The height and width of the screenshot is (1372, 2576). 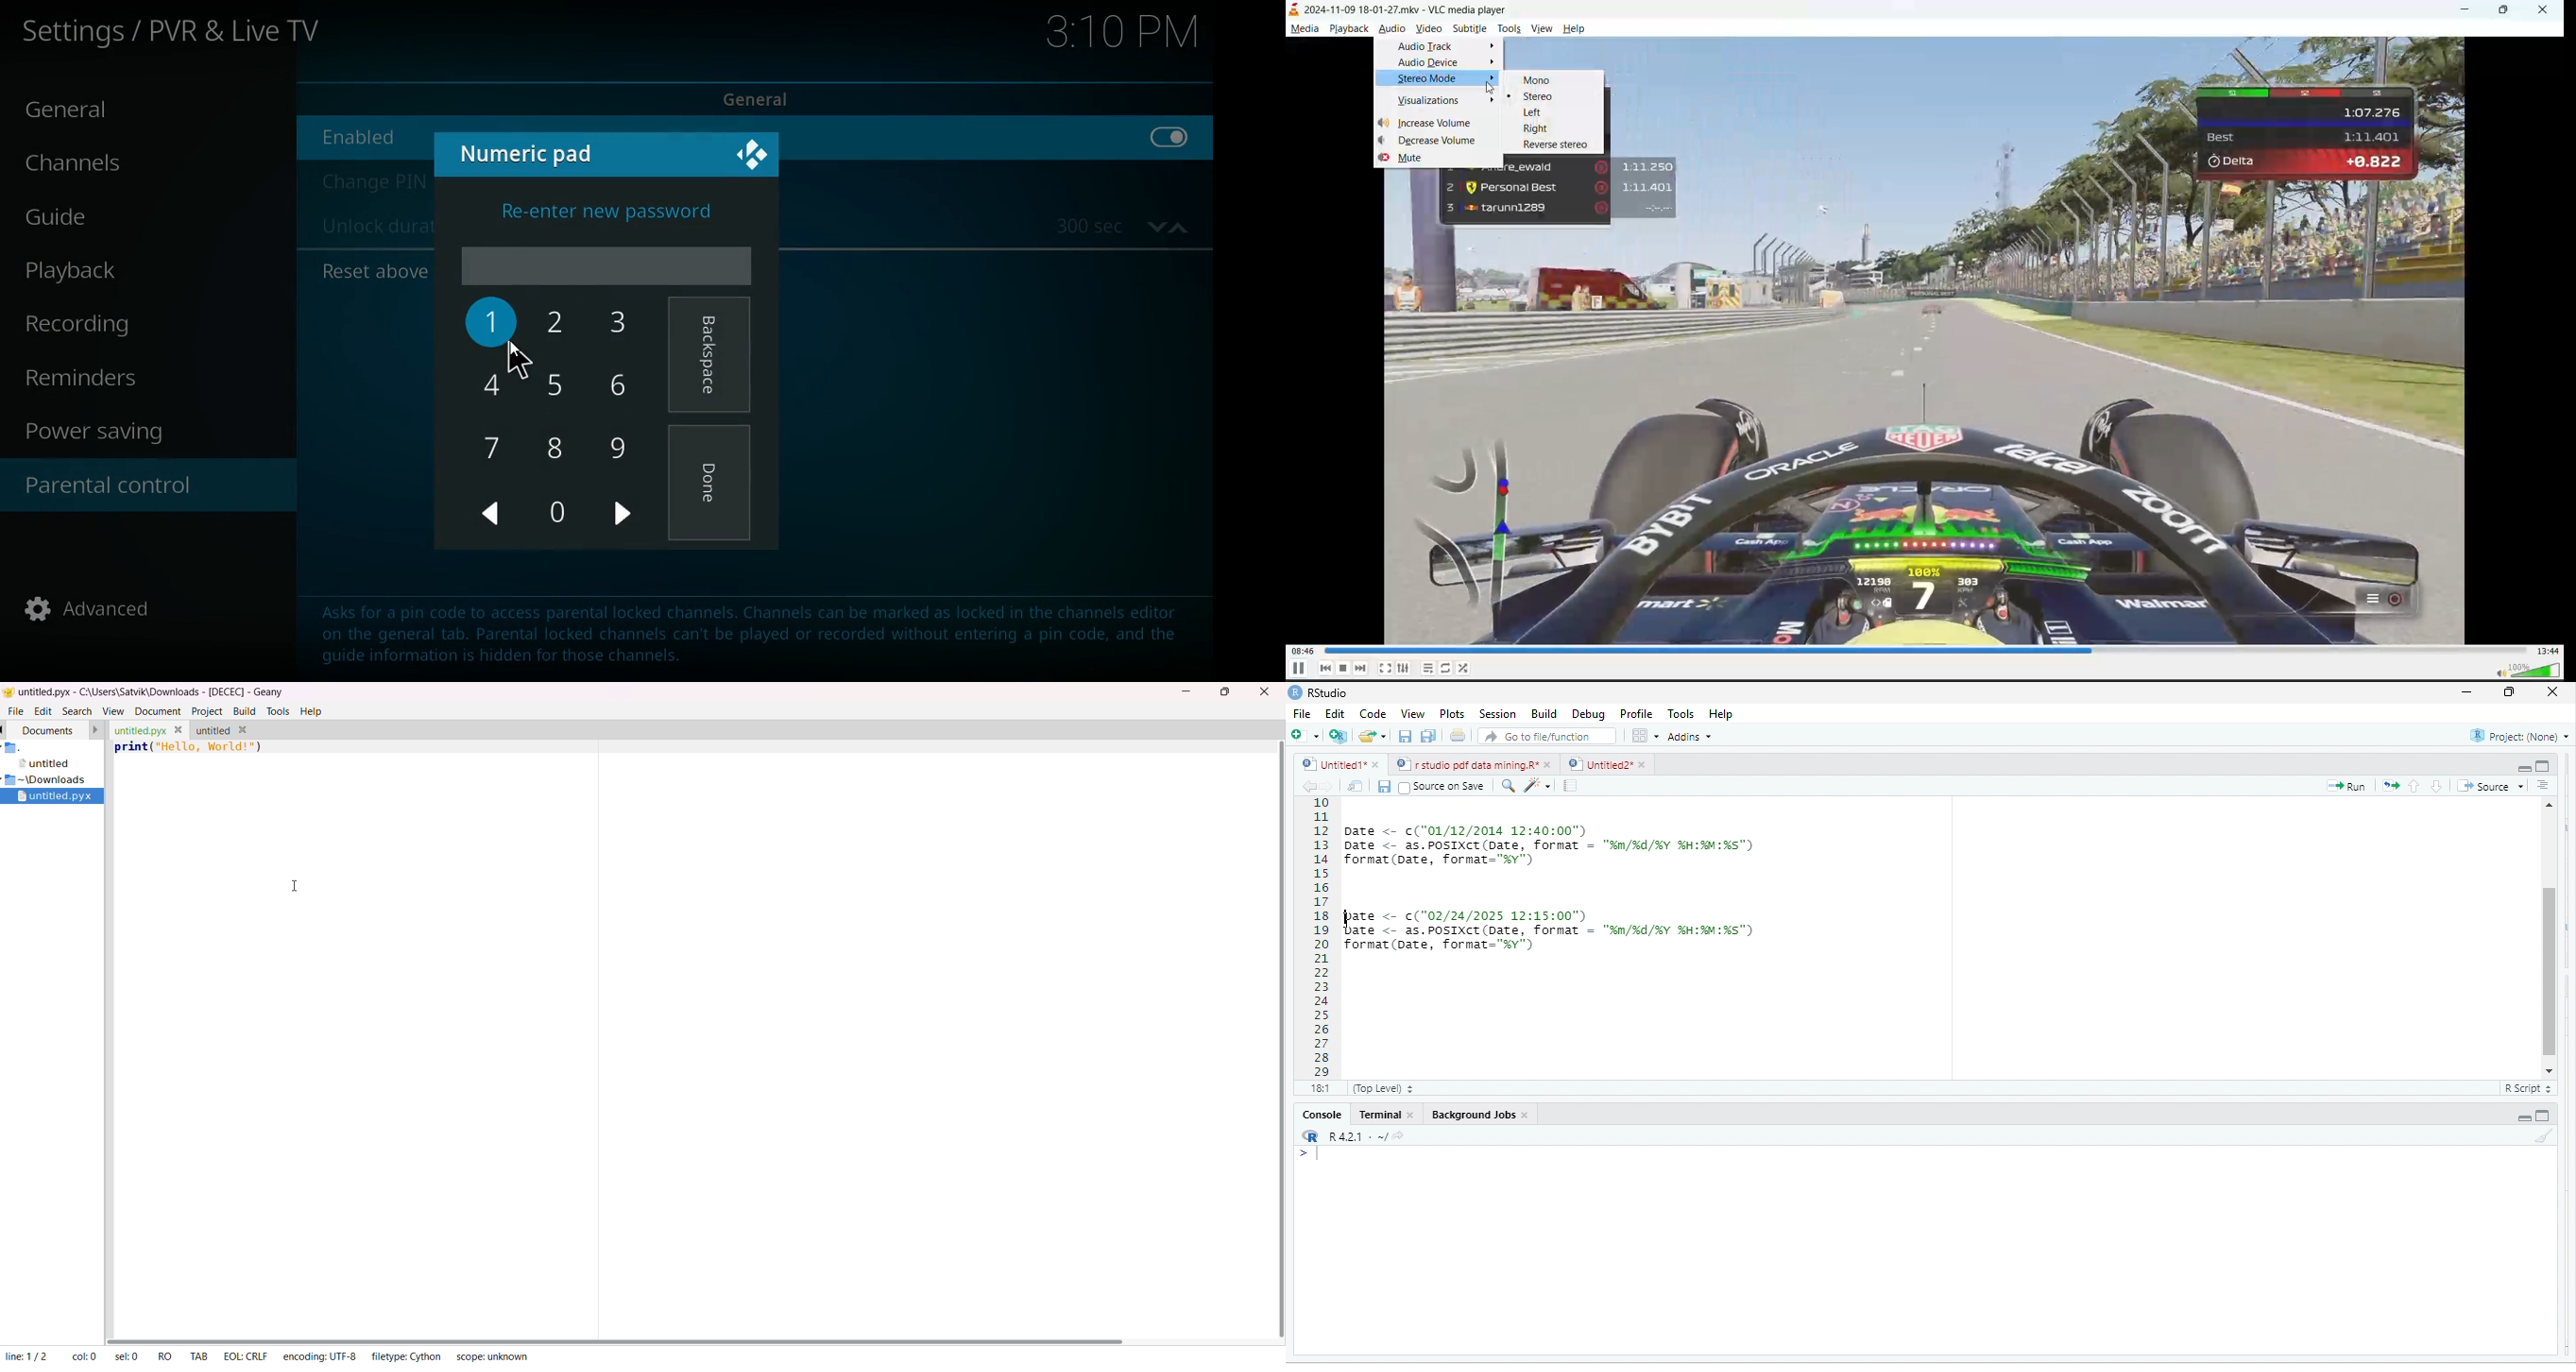 I want to click on 181, so click(x=1319, y=1089).